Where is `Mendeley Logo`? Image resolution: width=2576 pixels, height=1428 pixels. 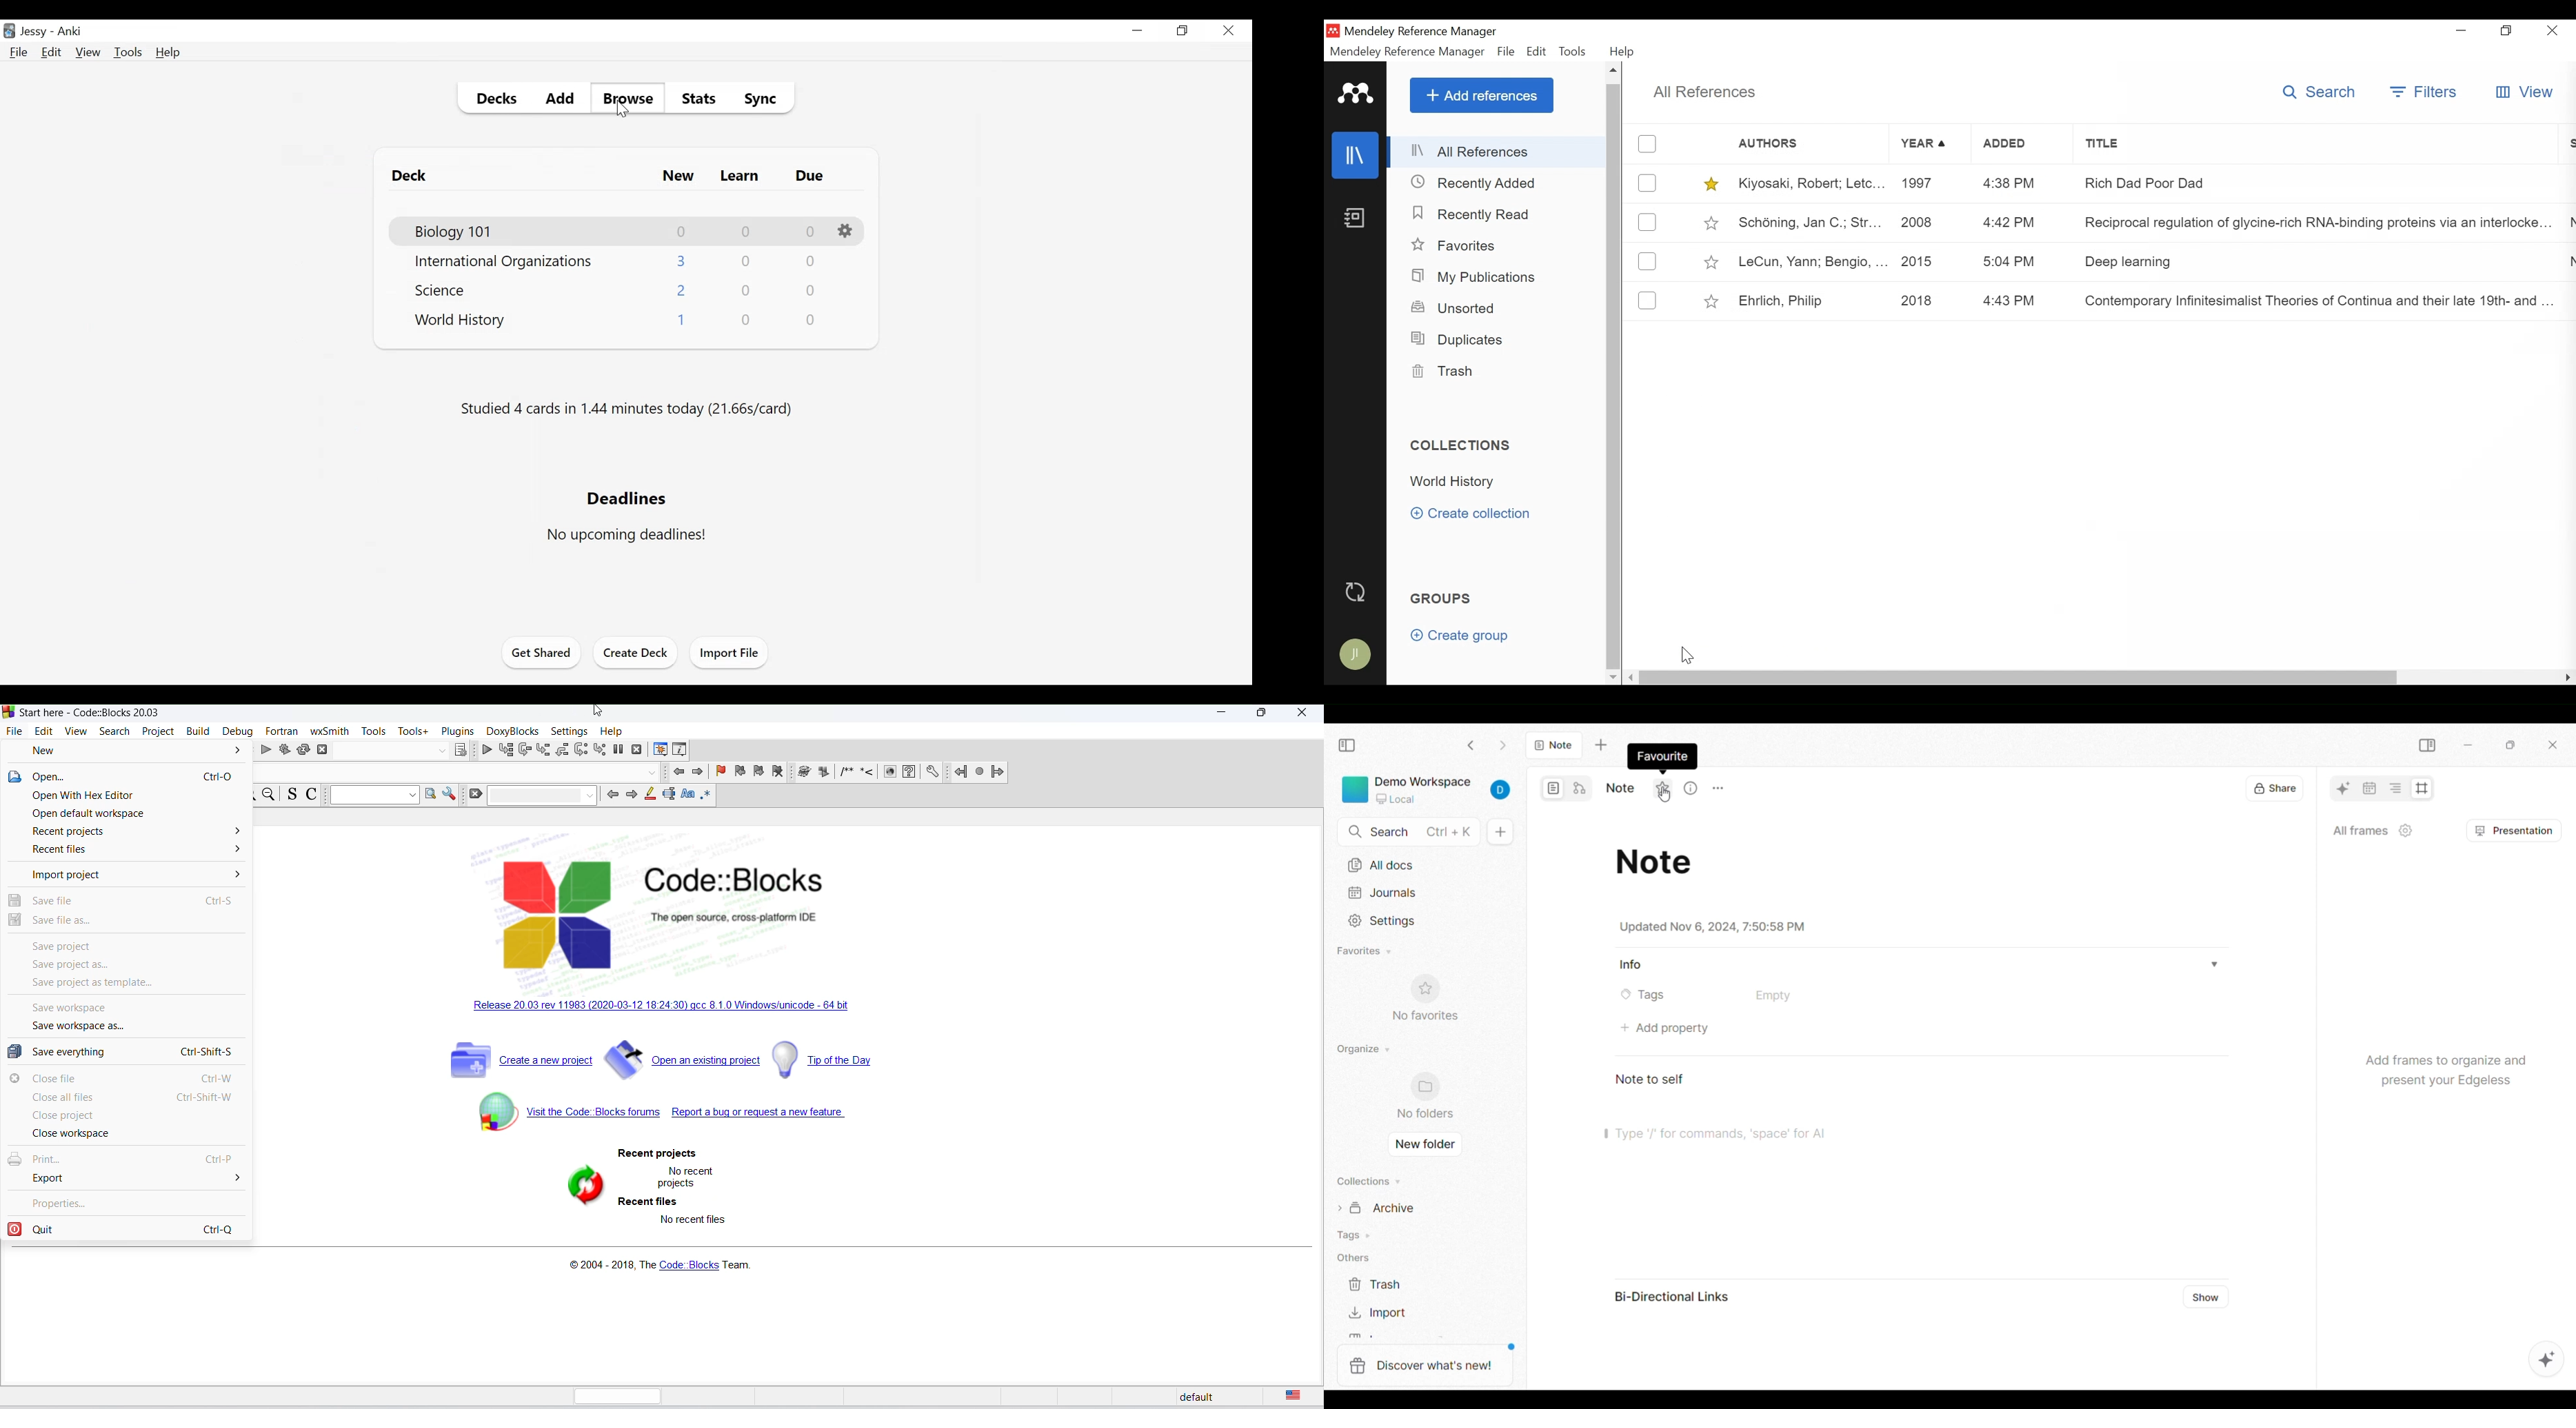
Mendeley Logo is located at coordinates (1356, 93).